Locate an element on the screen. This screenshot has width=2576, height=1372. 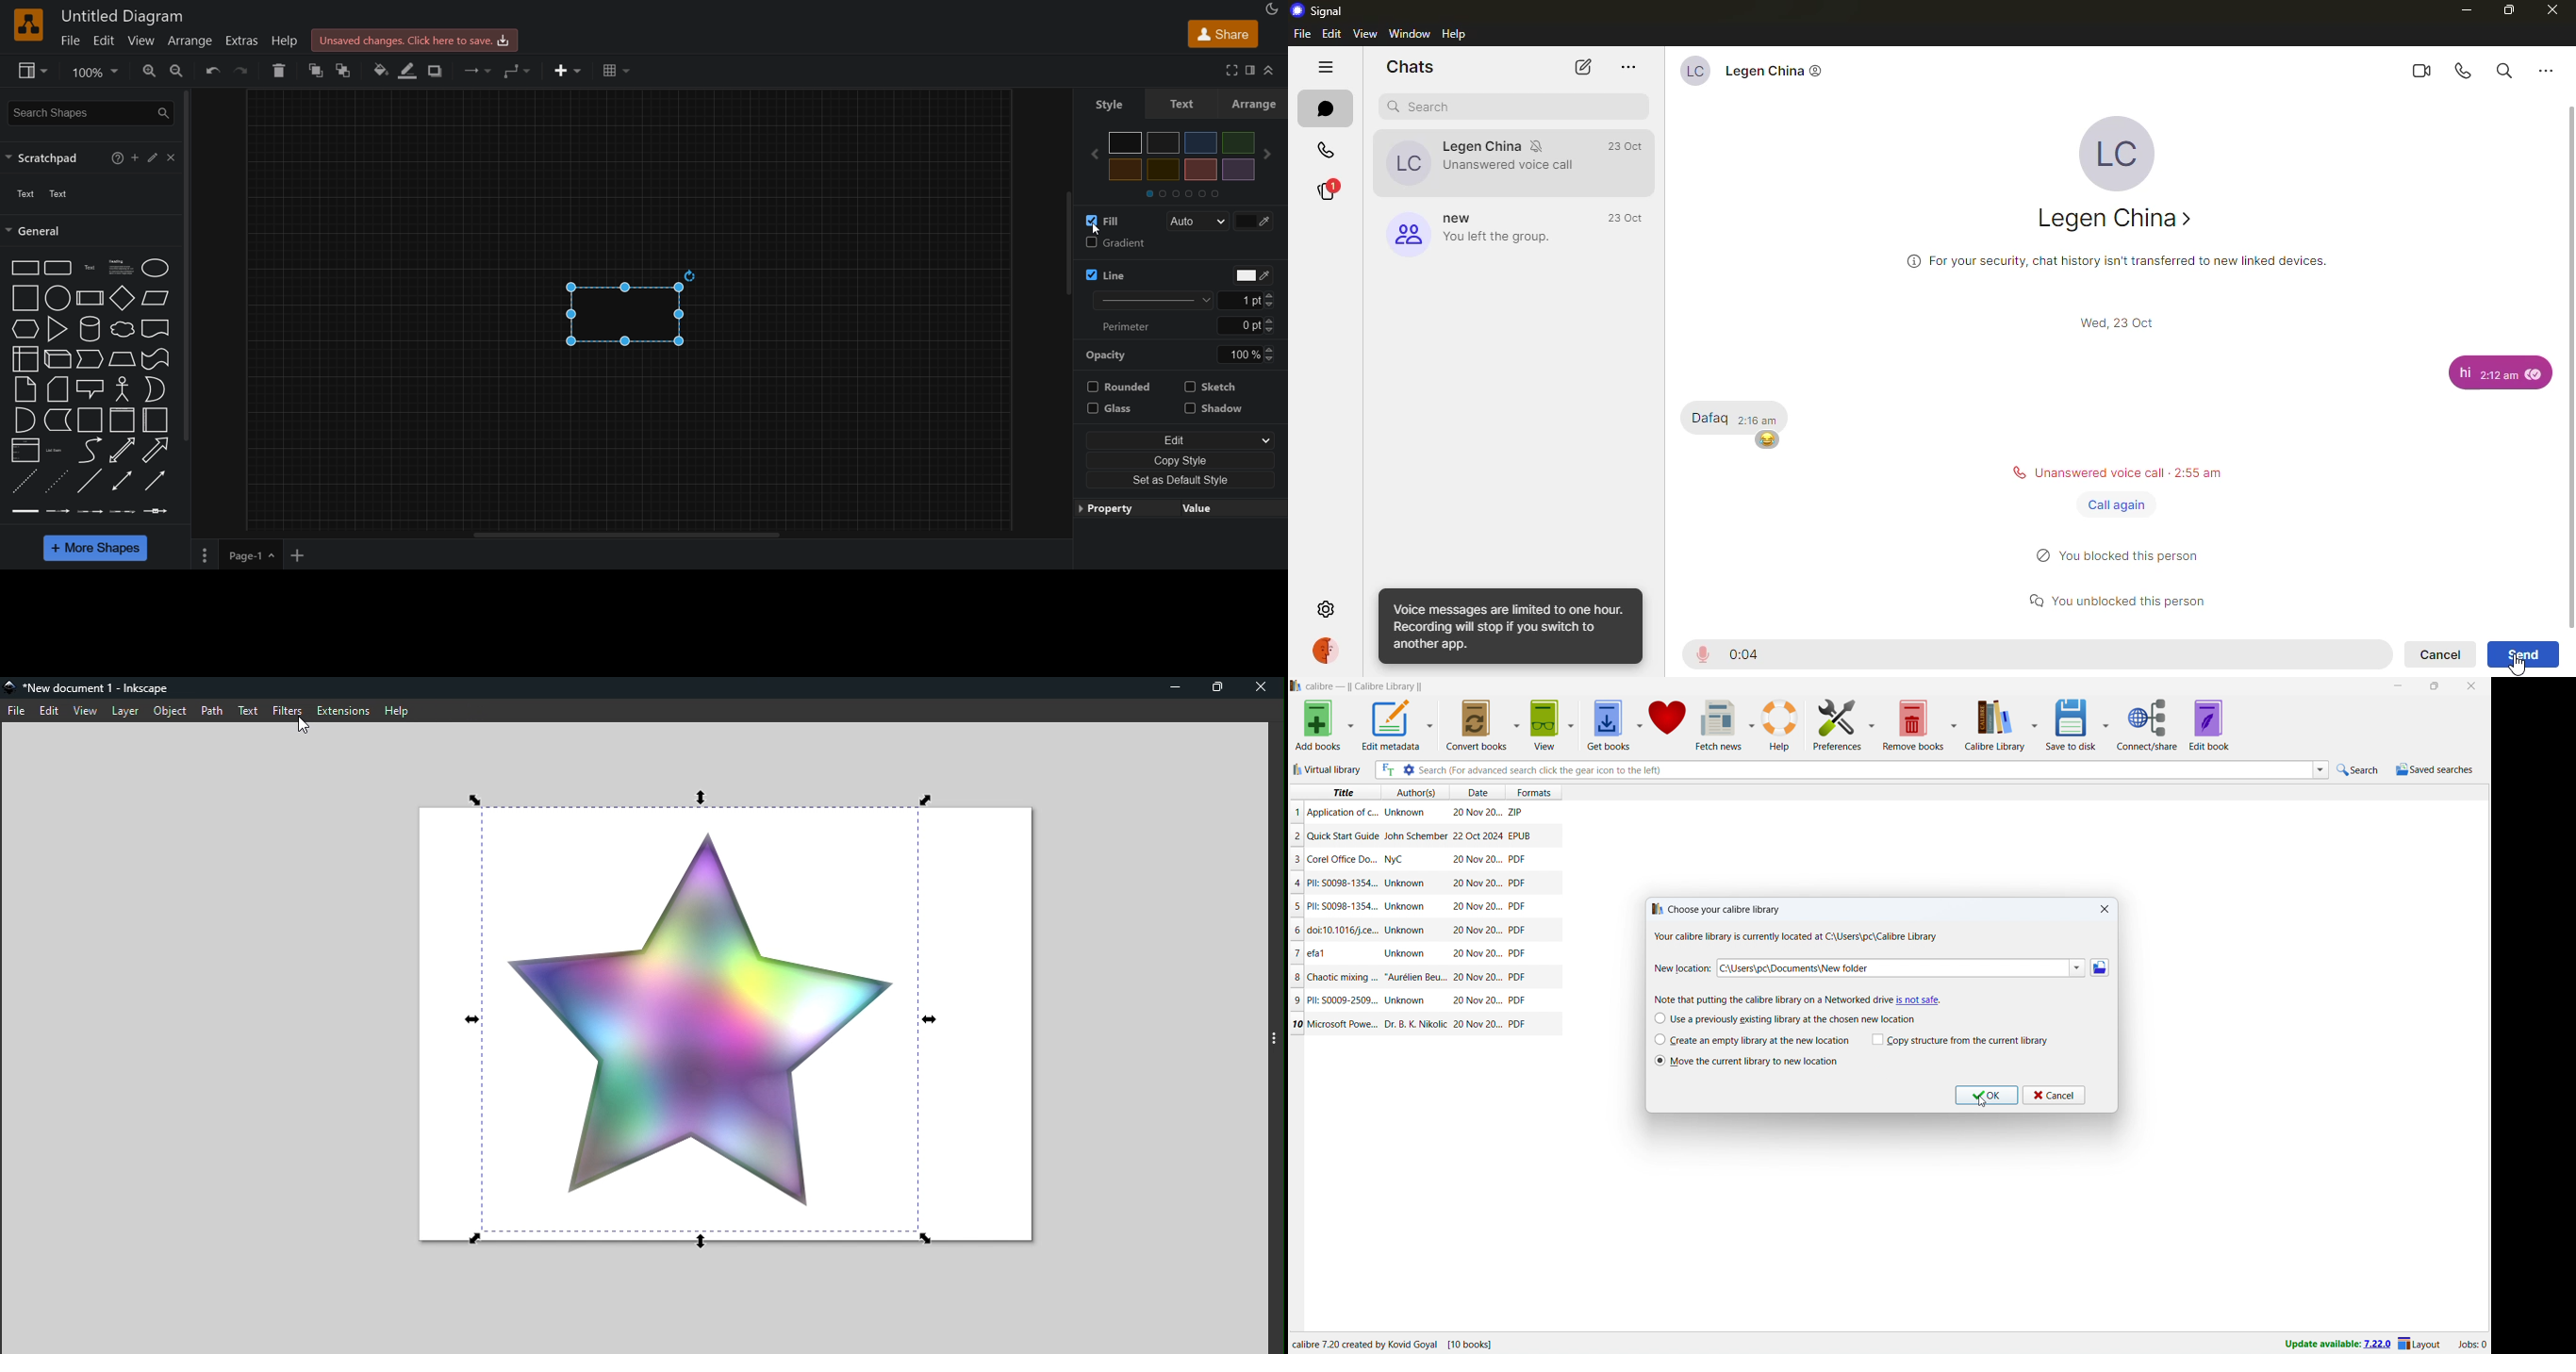
orange is located at coordinates (1126, 170).